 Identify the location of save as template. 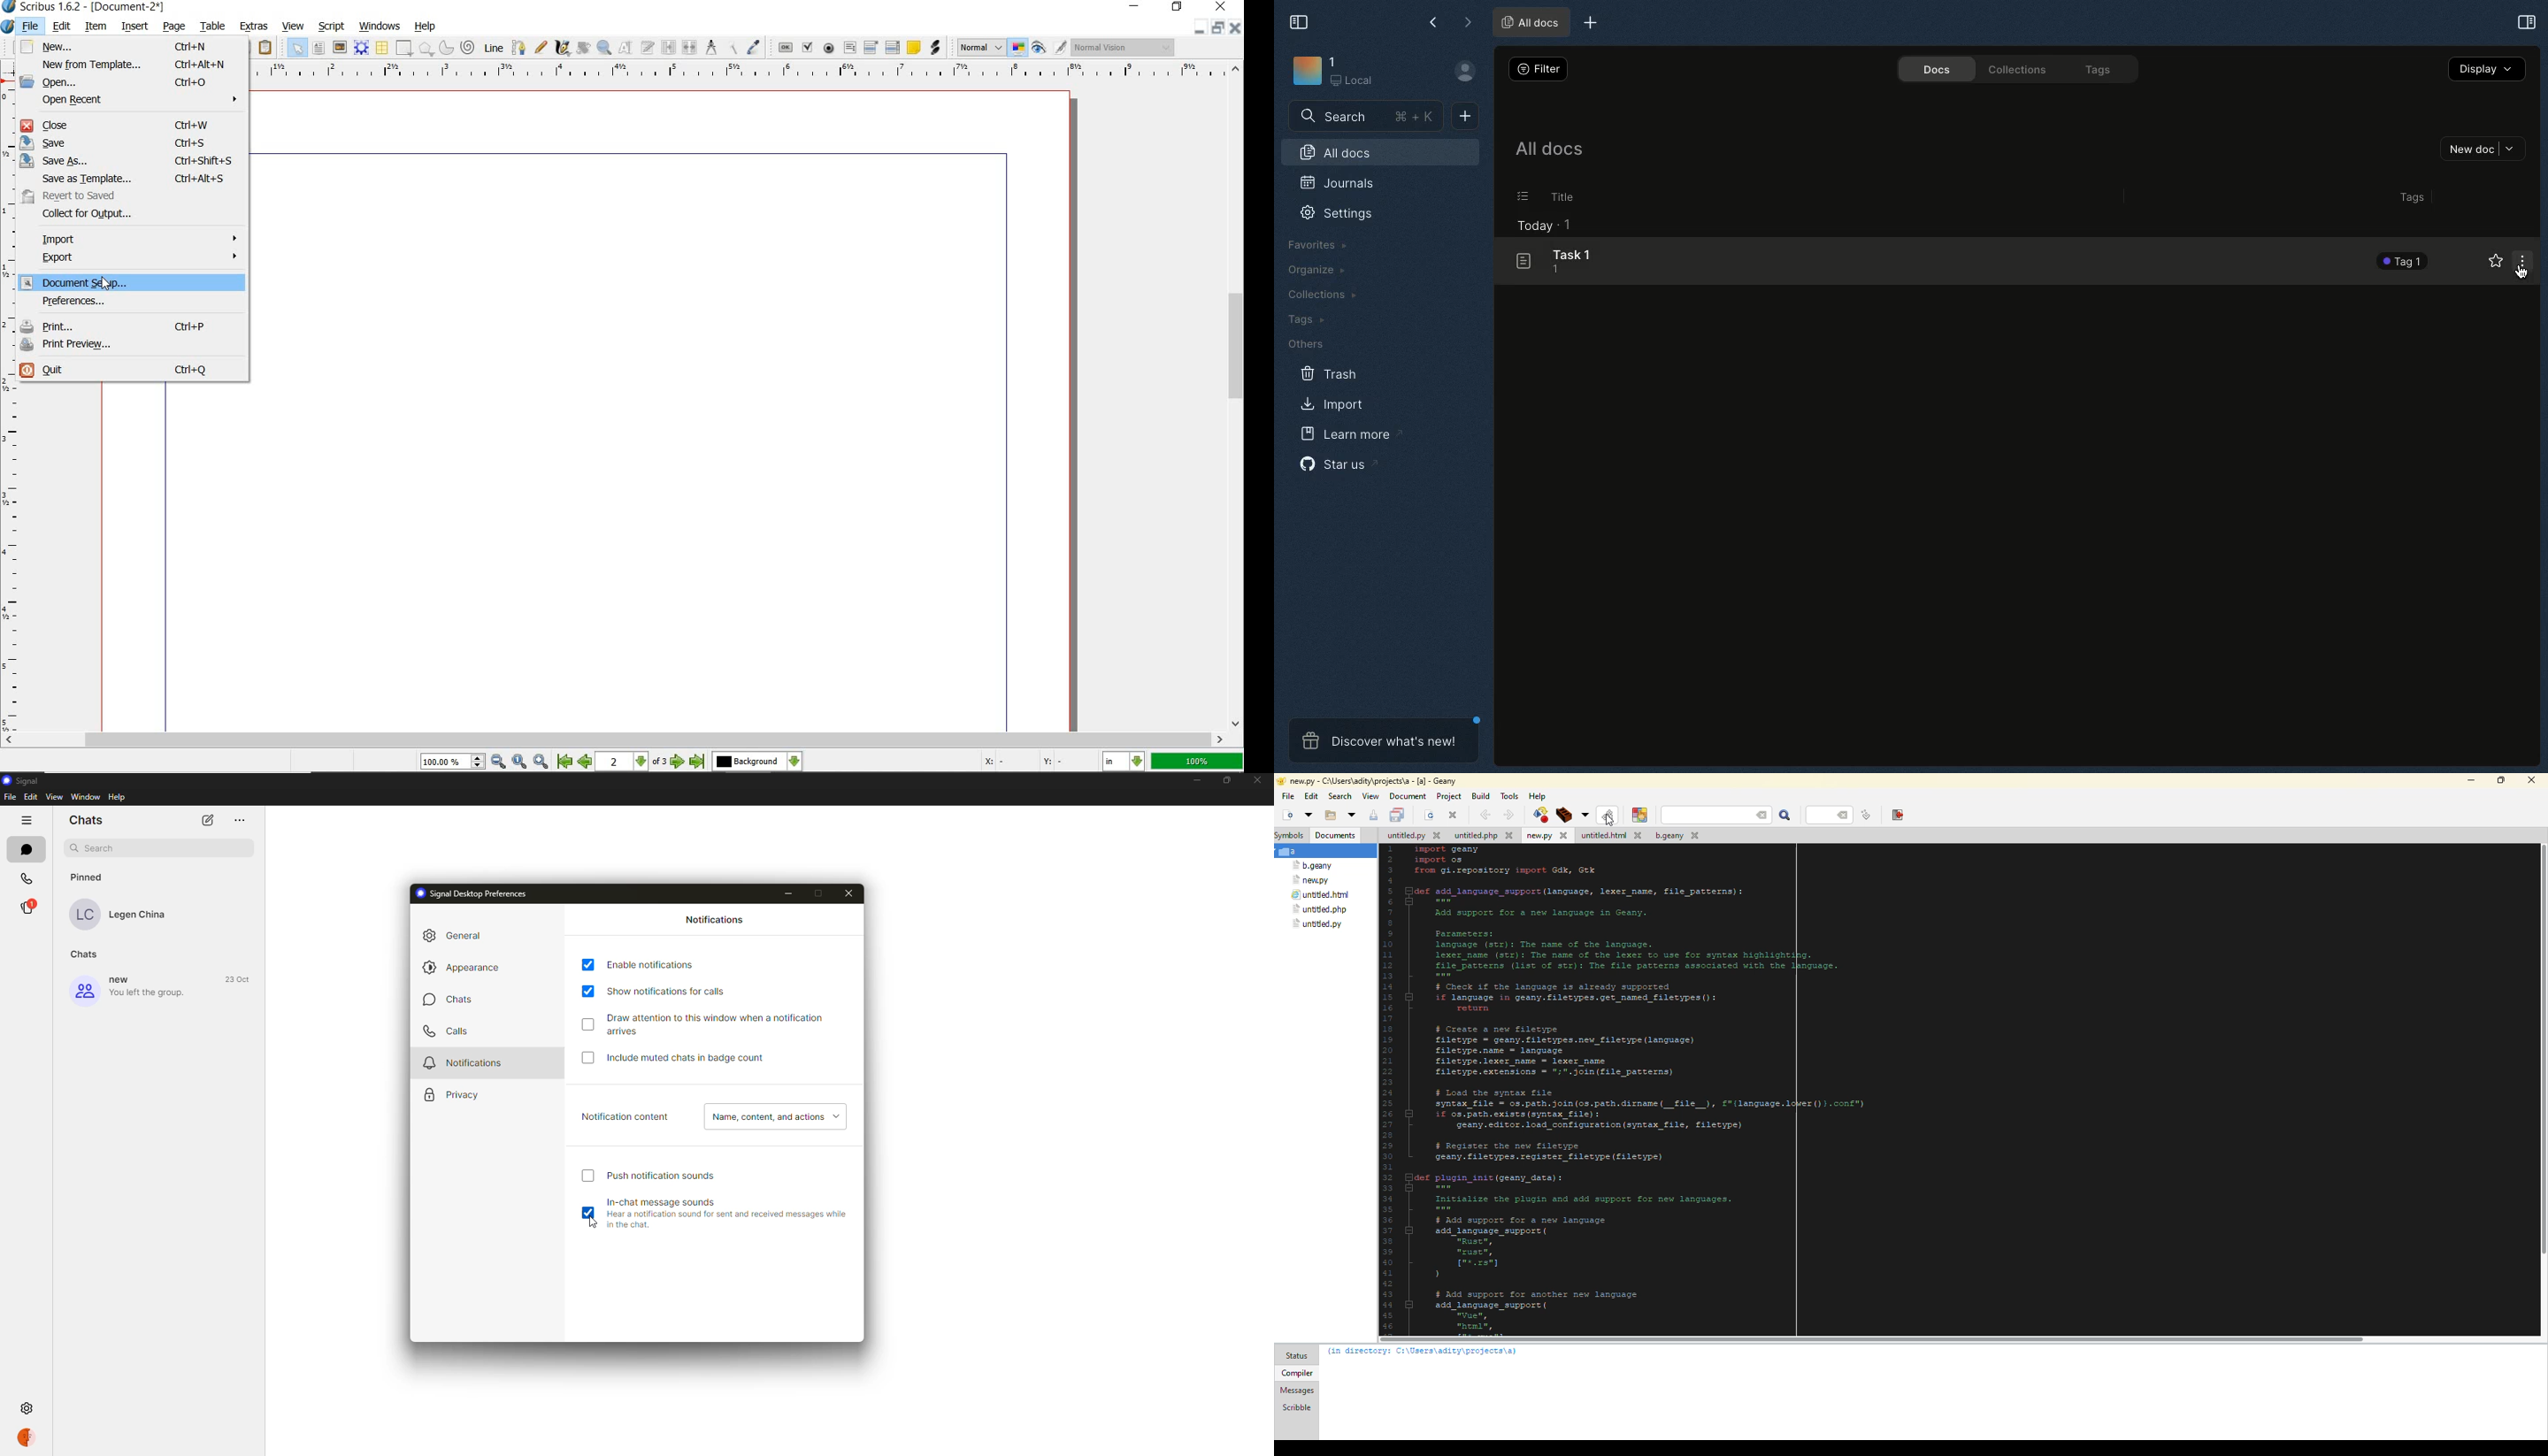
(133, 177).